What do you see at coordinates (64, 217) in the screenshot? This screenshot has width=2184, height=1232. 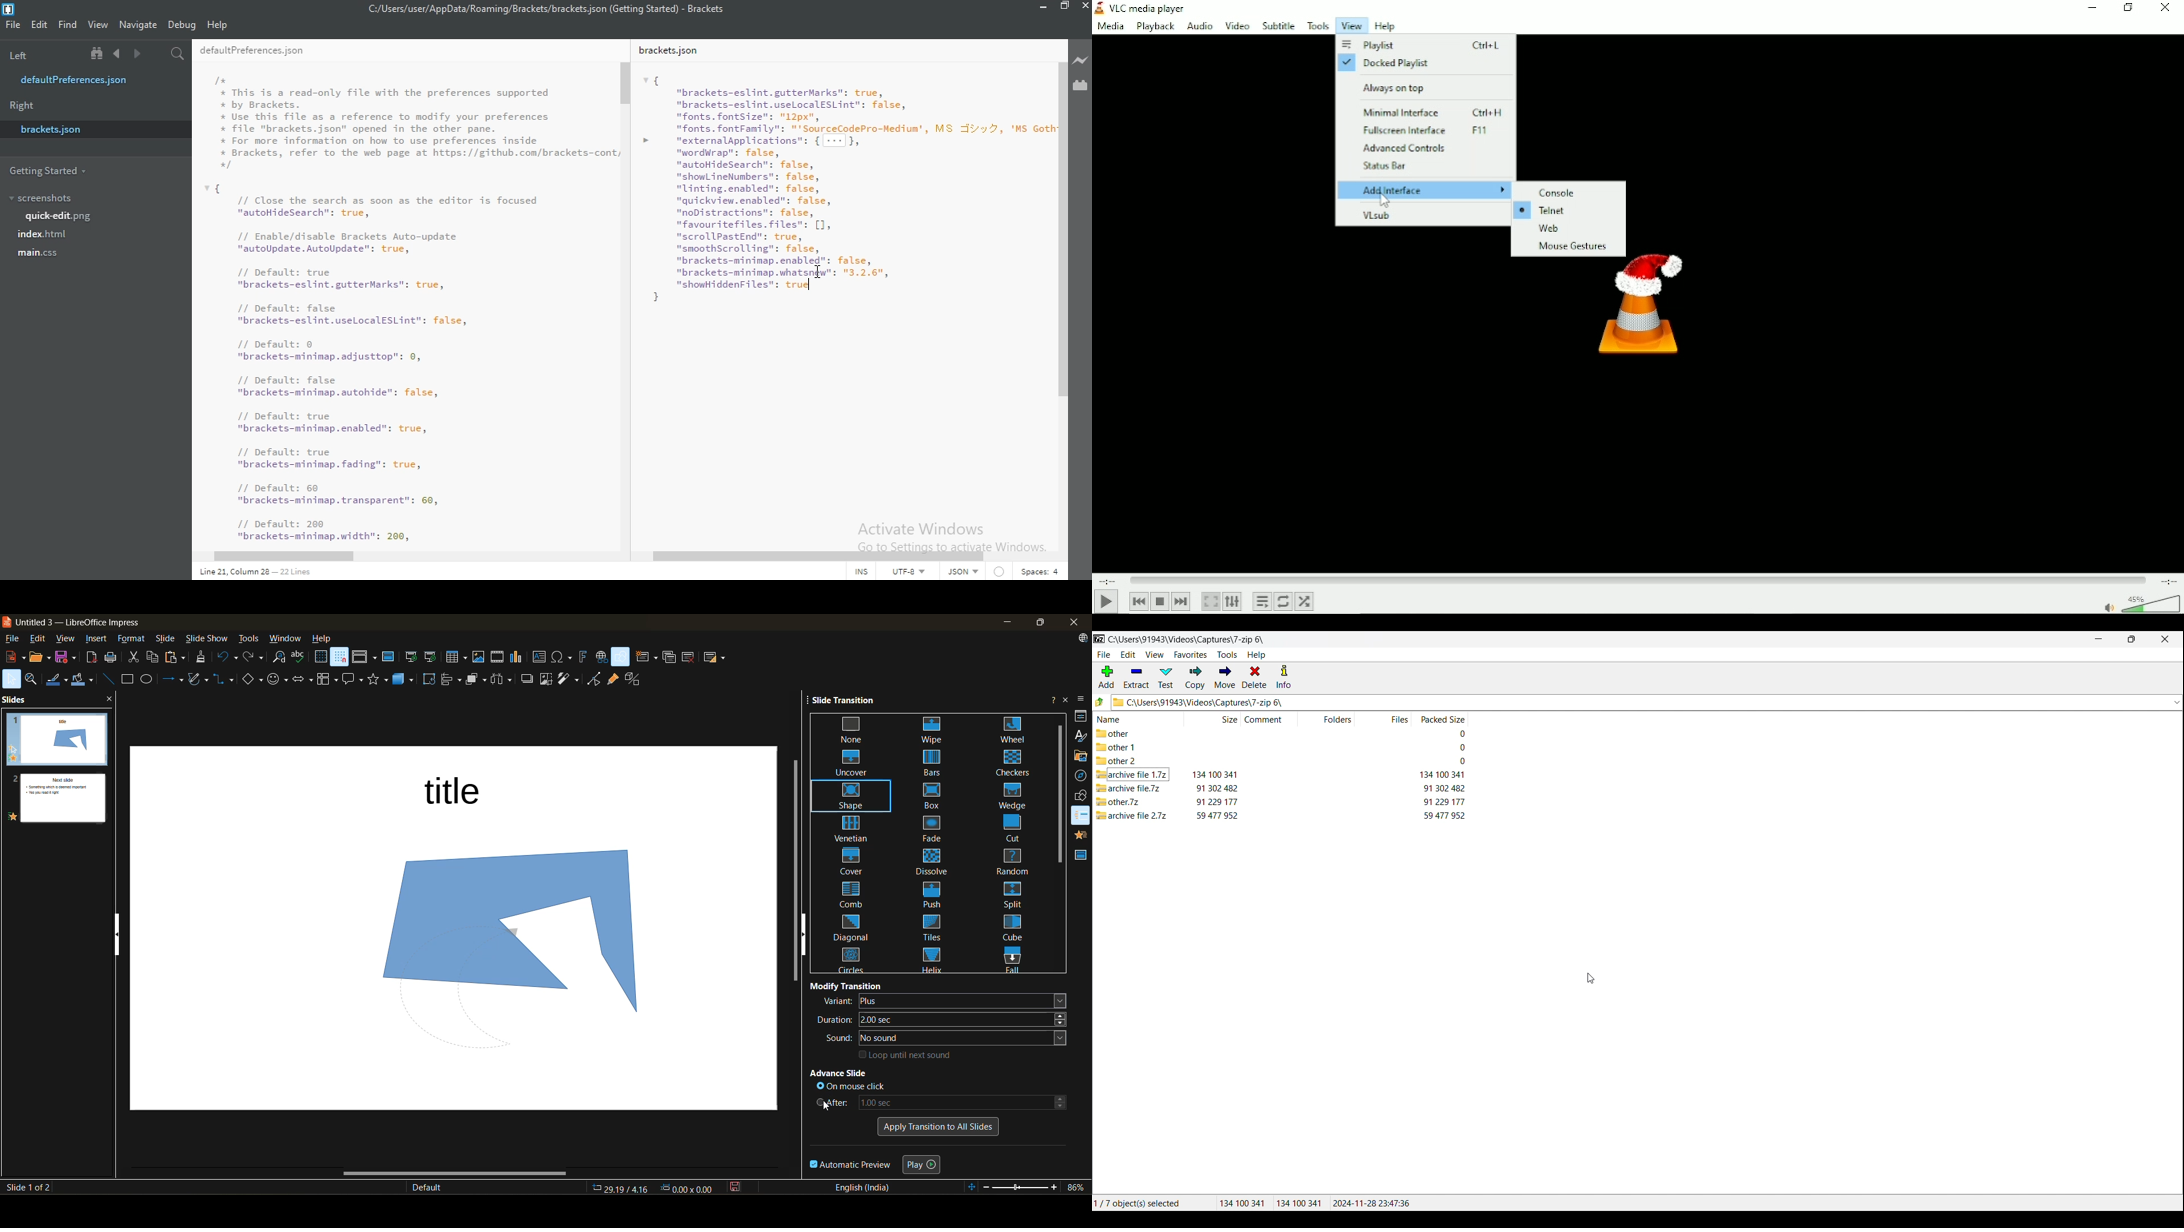 I see `quick-edit.png` at bounding box center [64, 217].